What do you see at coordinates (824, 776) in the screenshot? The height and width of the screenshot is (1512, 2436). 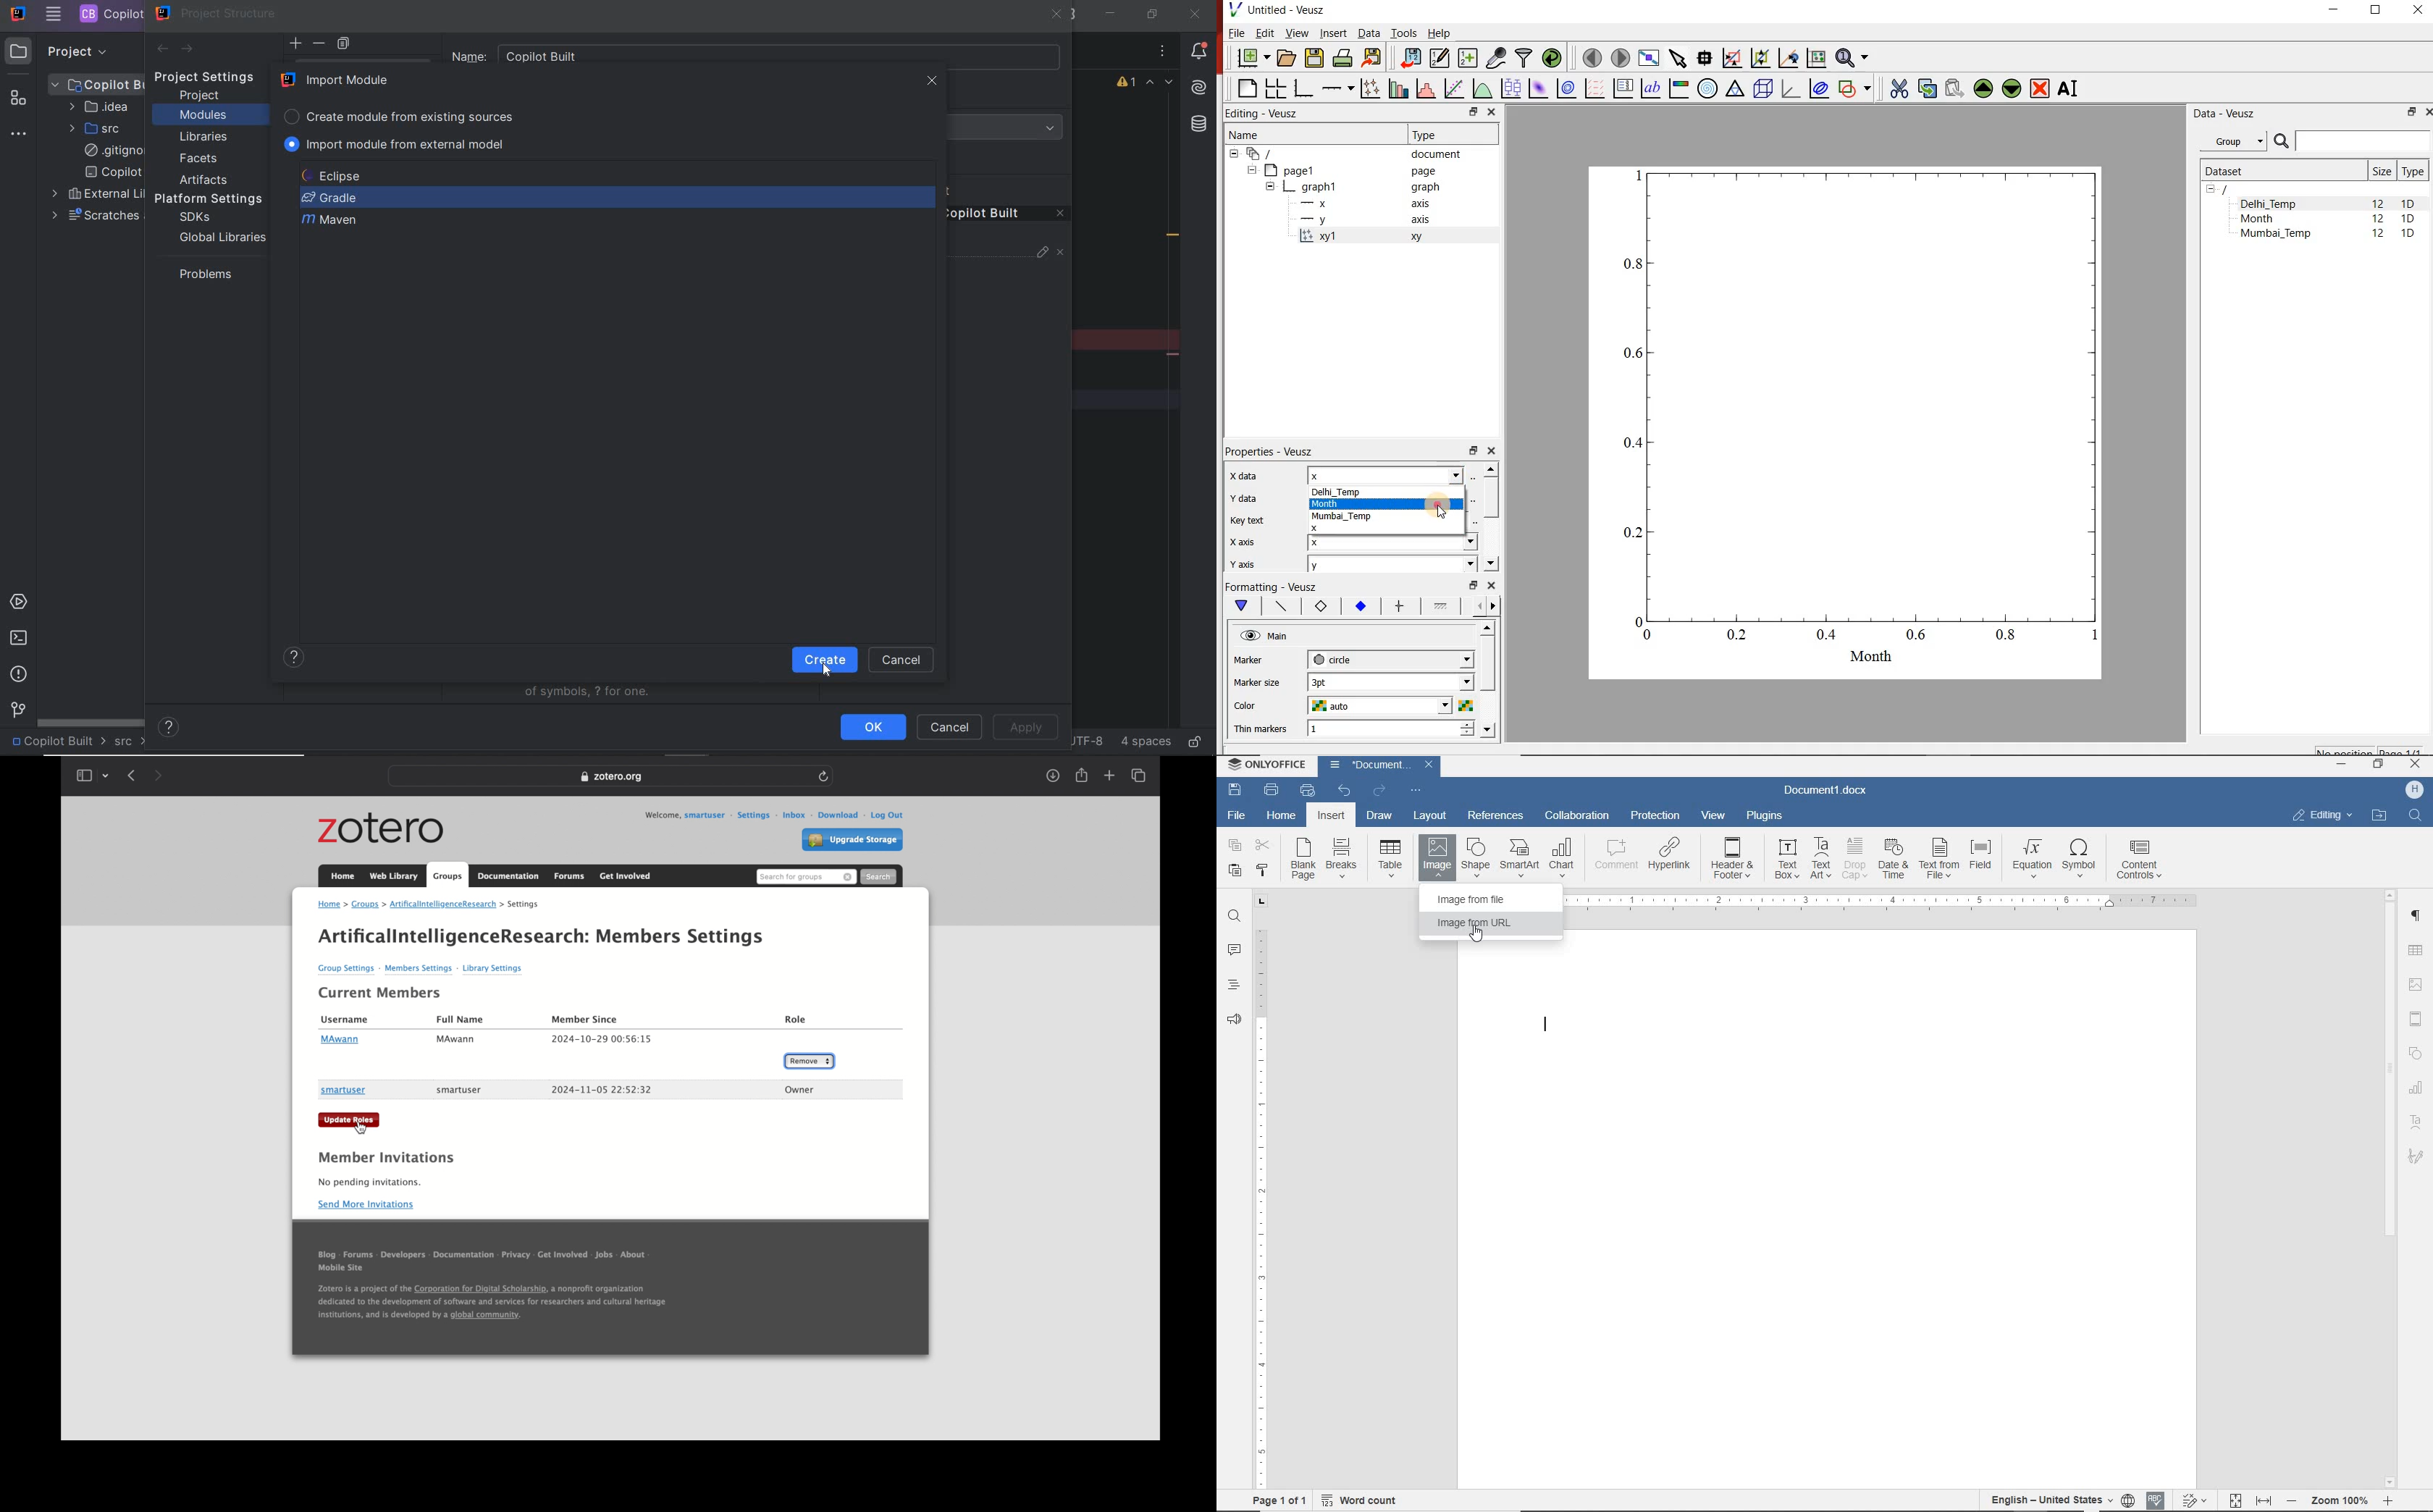 I see `refresh` at bounding box center [824, 776].